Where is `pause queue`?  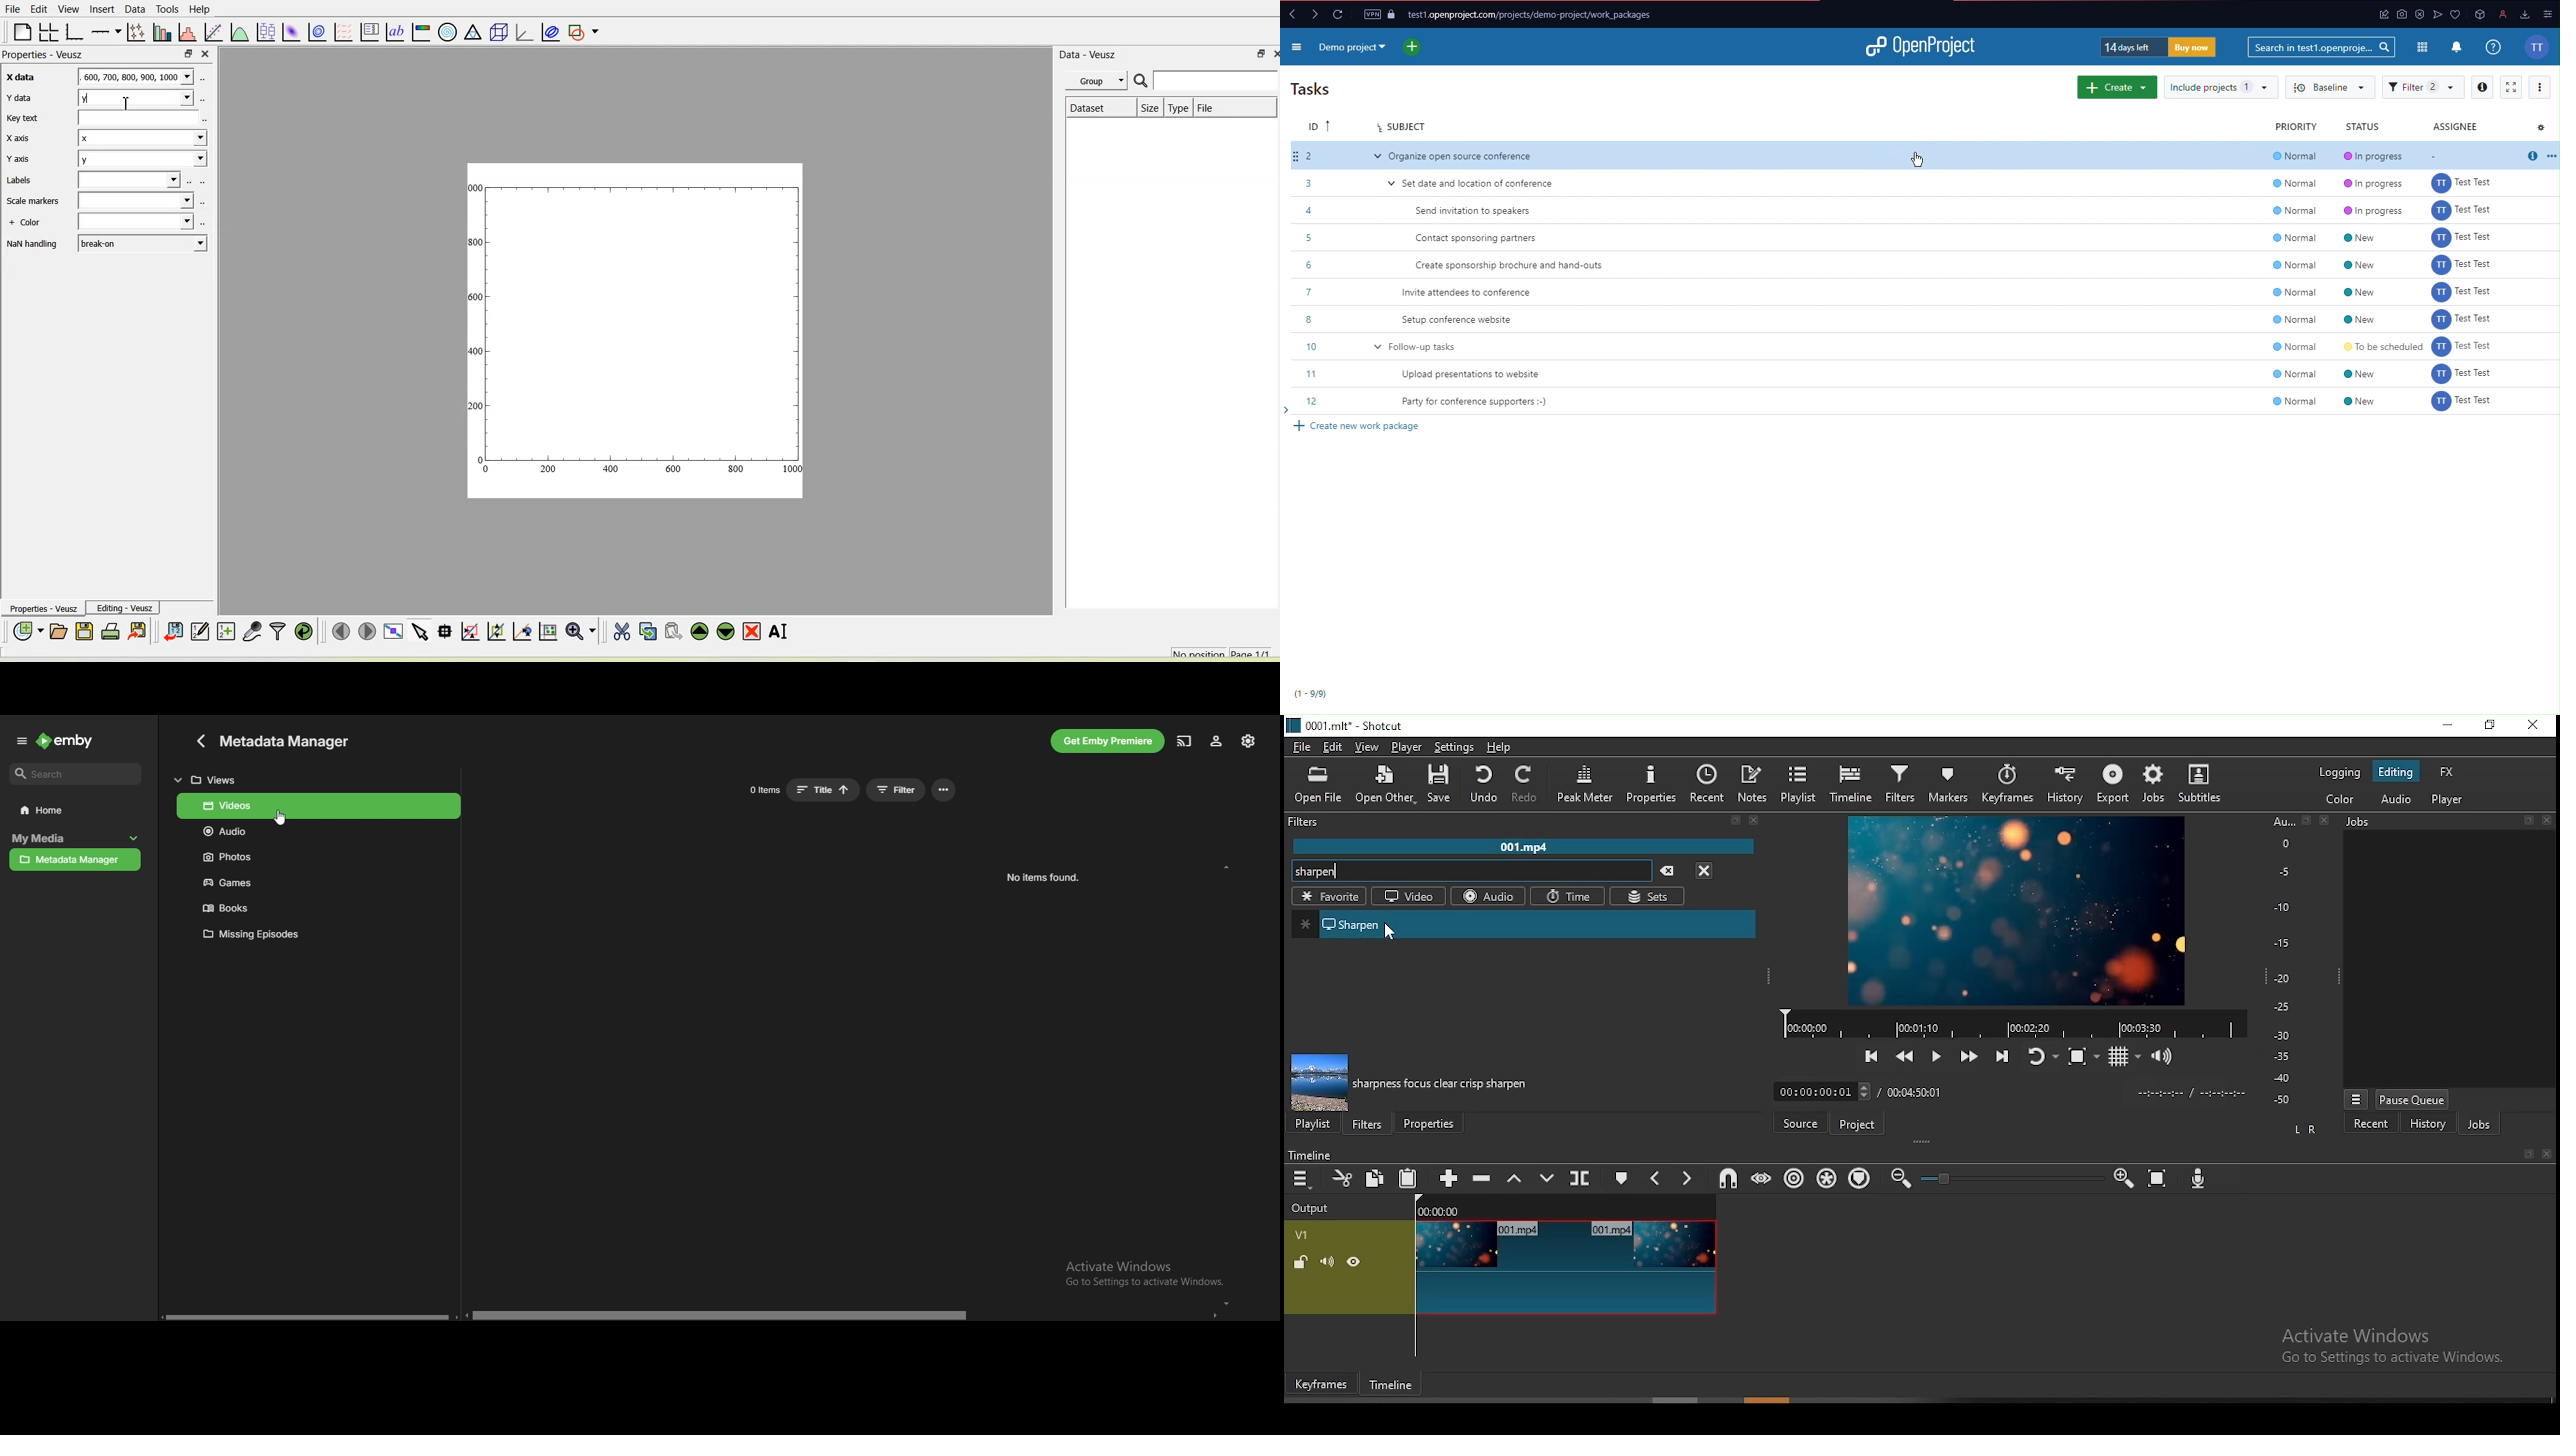
pause queue is located at coordinates (2411, 1099).